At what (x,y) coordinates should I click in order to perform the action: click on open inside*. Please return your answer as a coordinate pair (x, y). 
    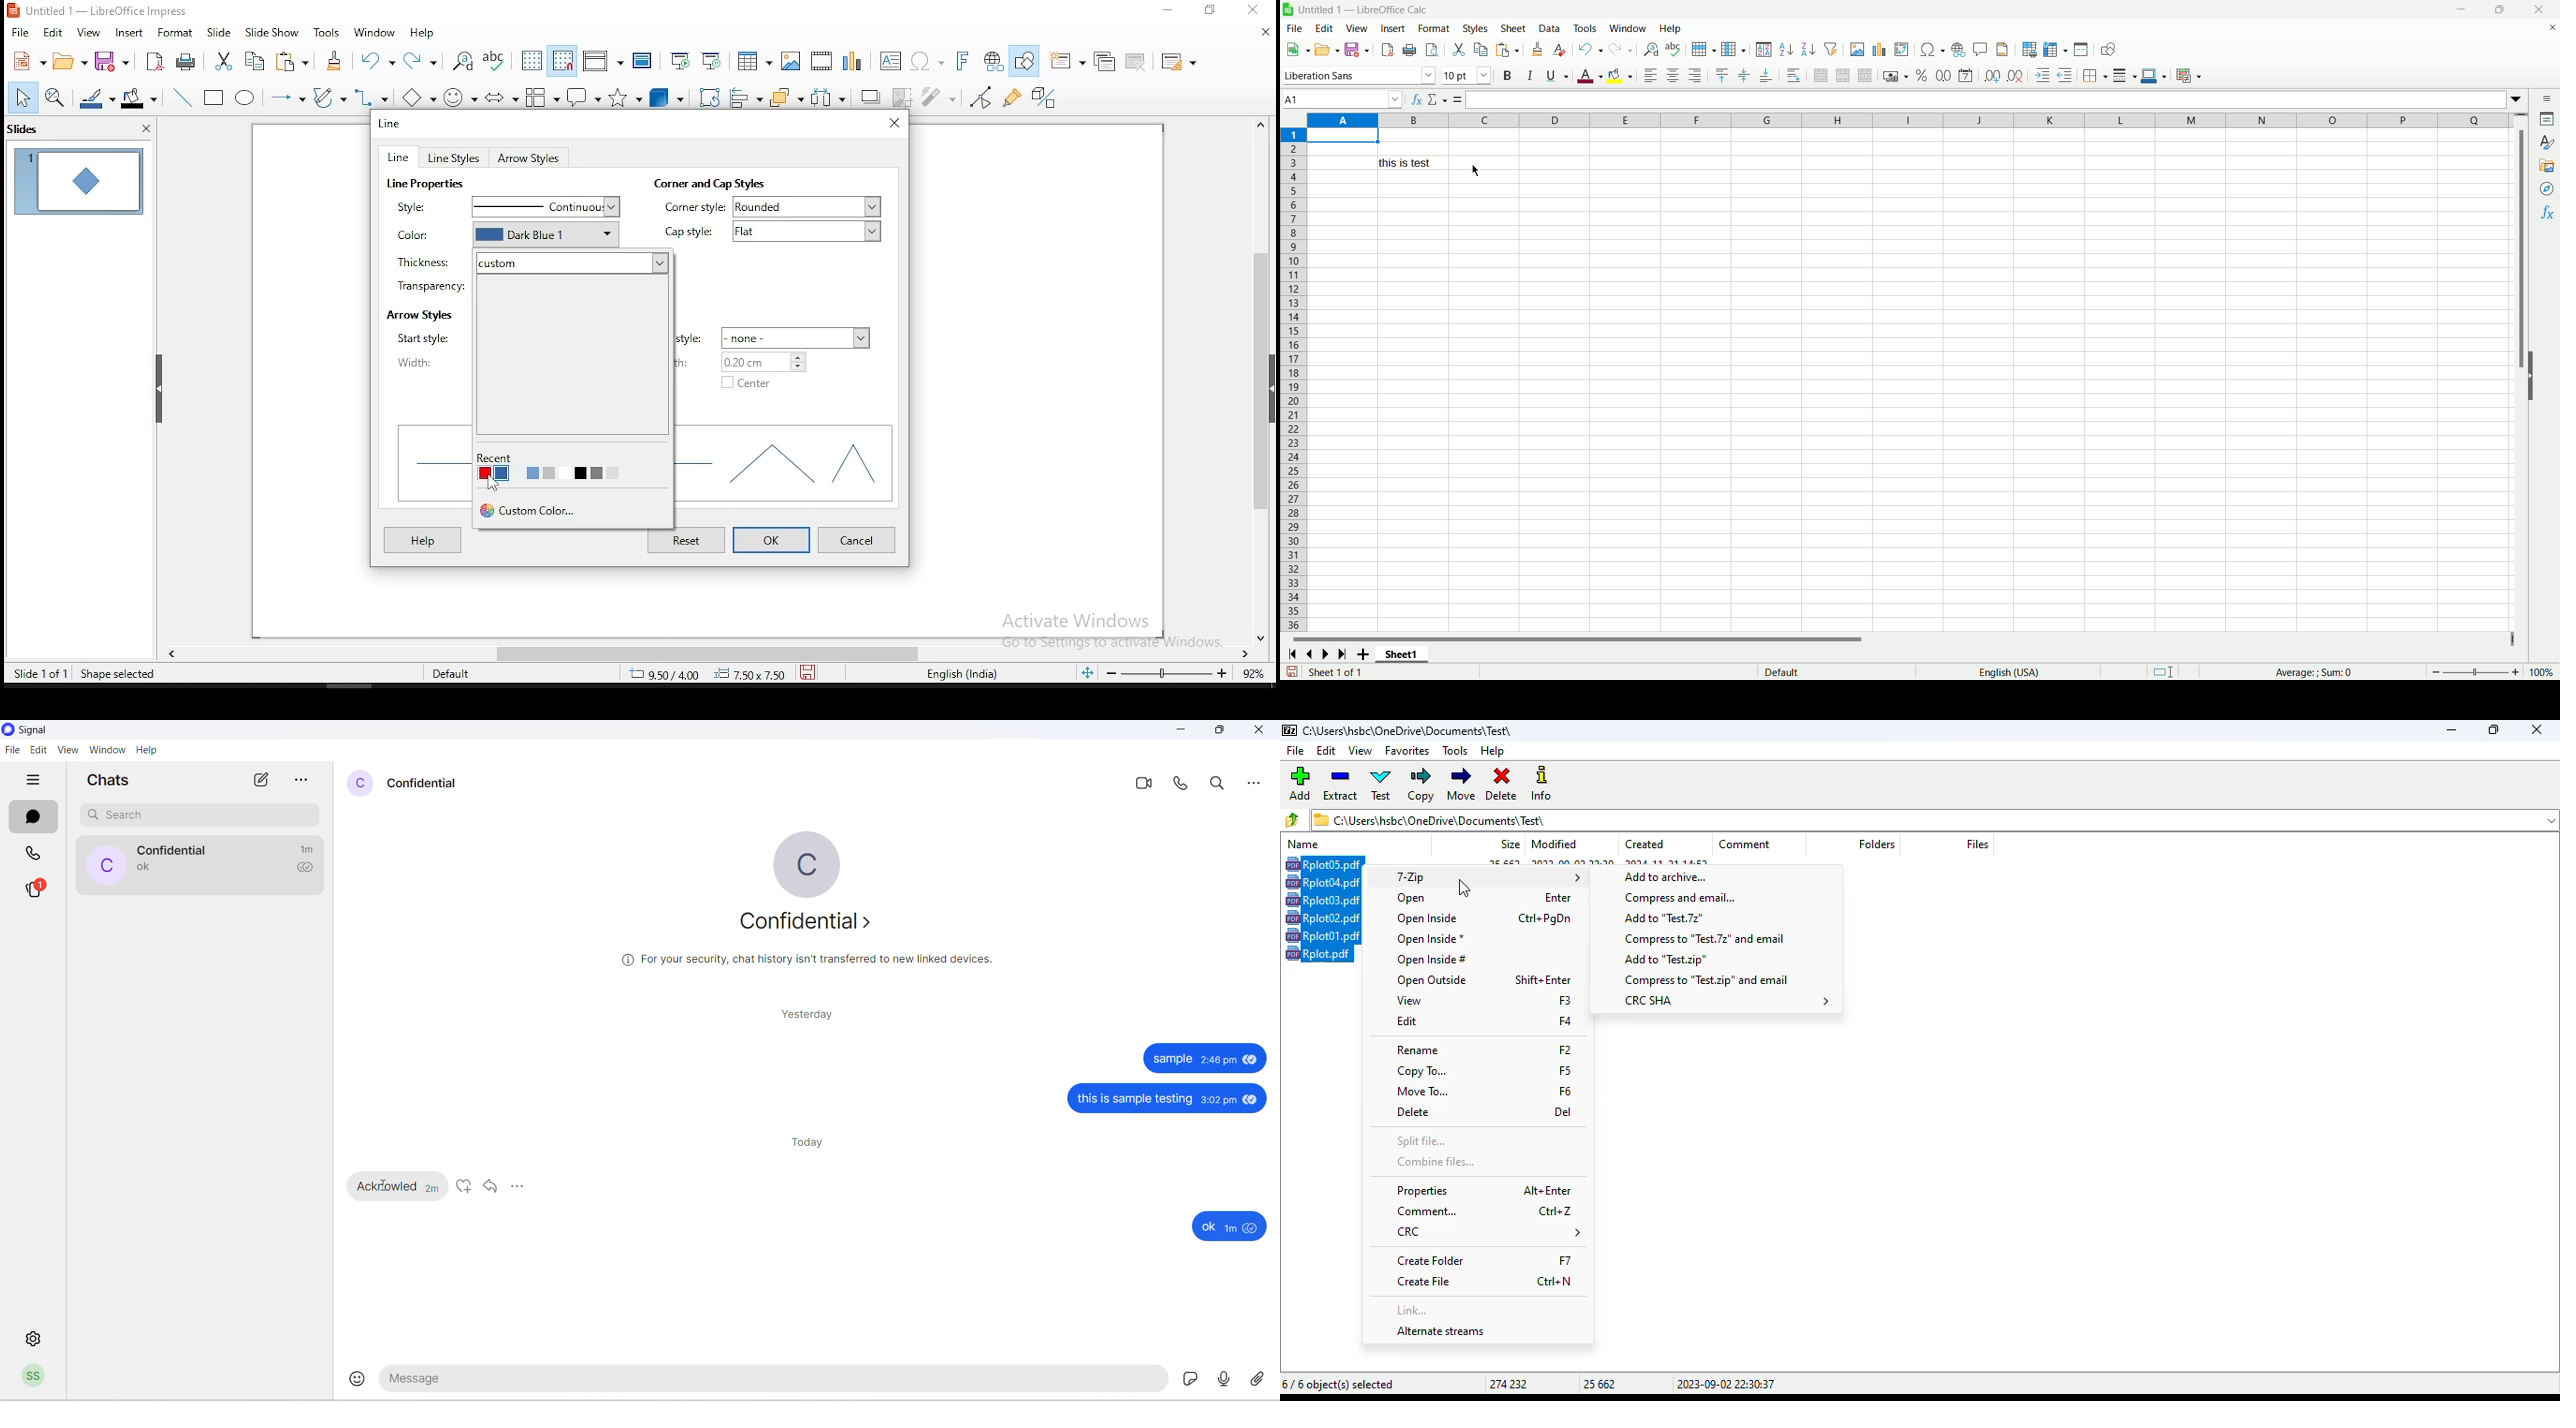
    Looking at the image, I should click on (1431, 939).